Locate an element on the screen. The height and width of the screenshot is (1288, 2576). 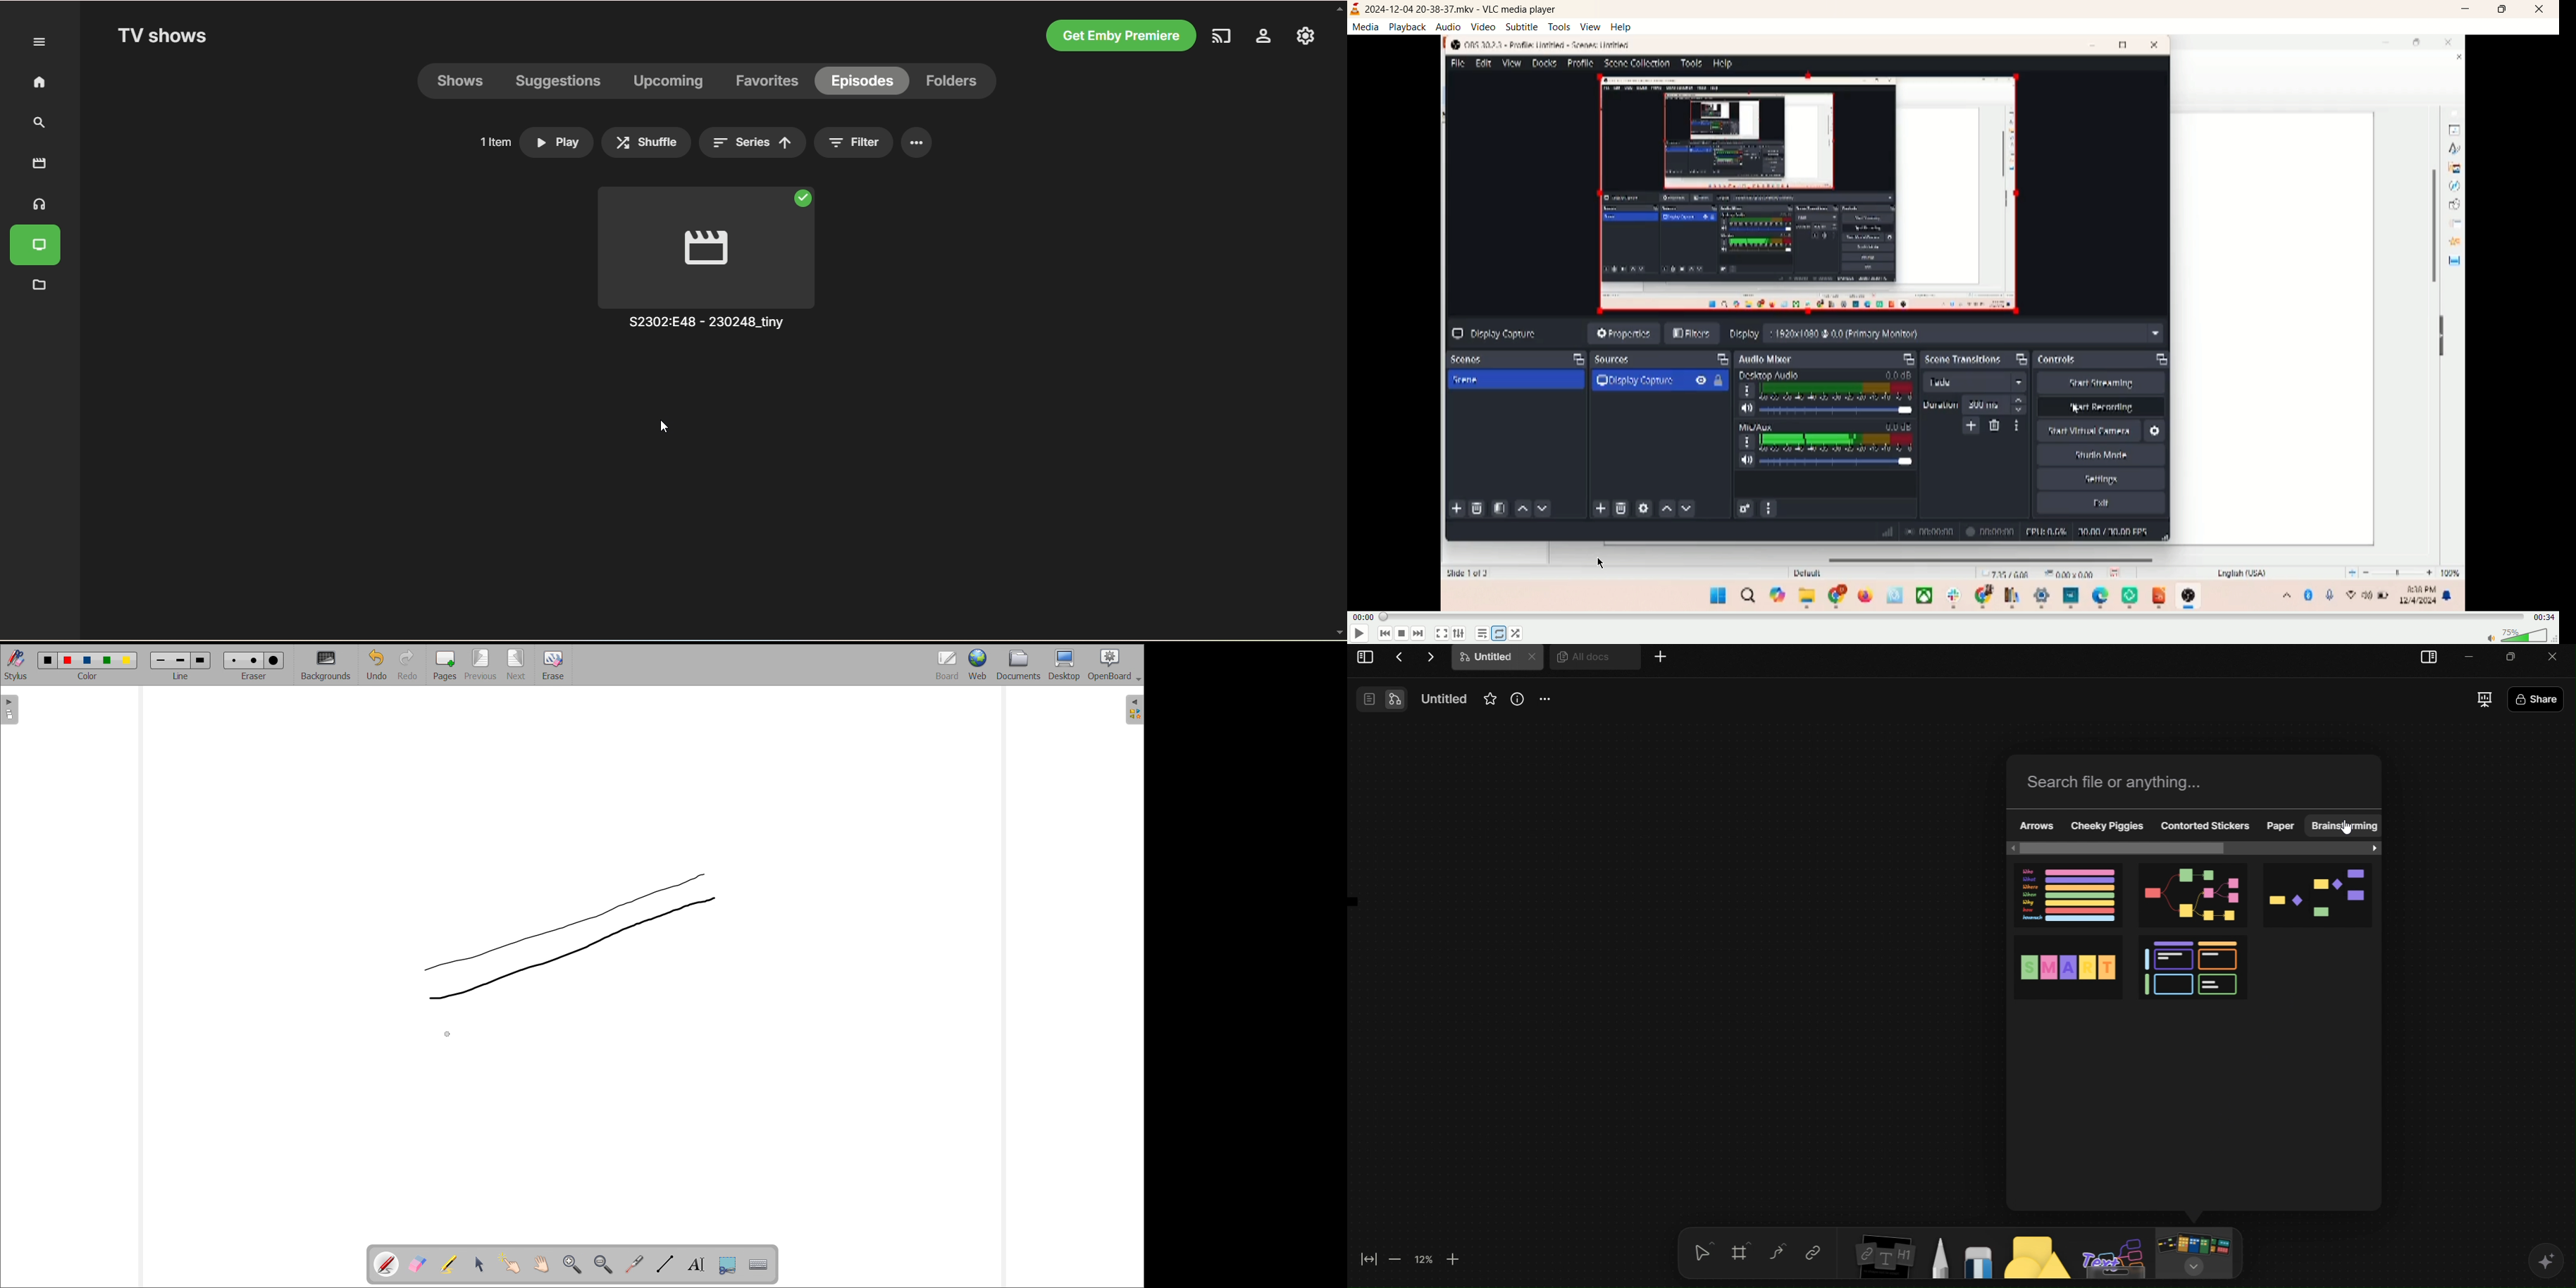
elapsed time is located at coordinates (1363, 617).